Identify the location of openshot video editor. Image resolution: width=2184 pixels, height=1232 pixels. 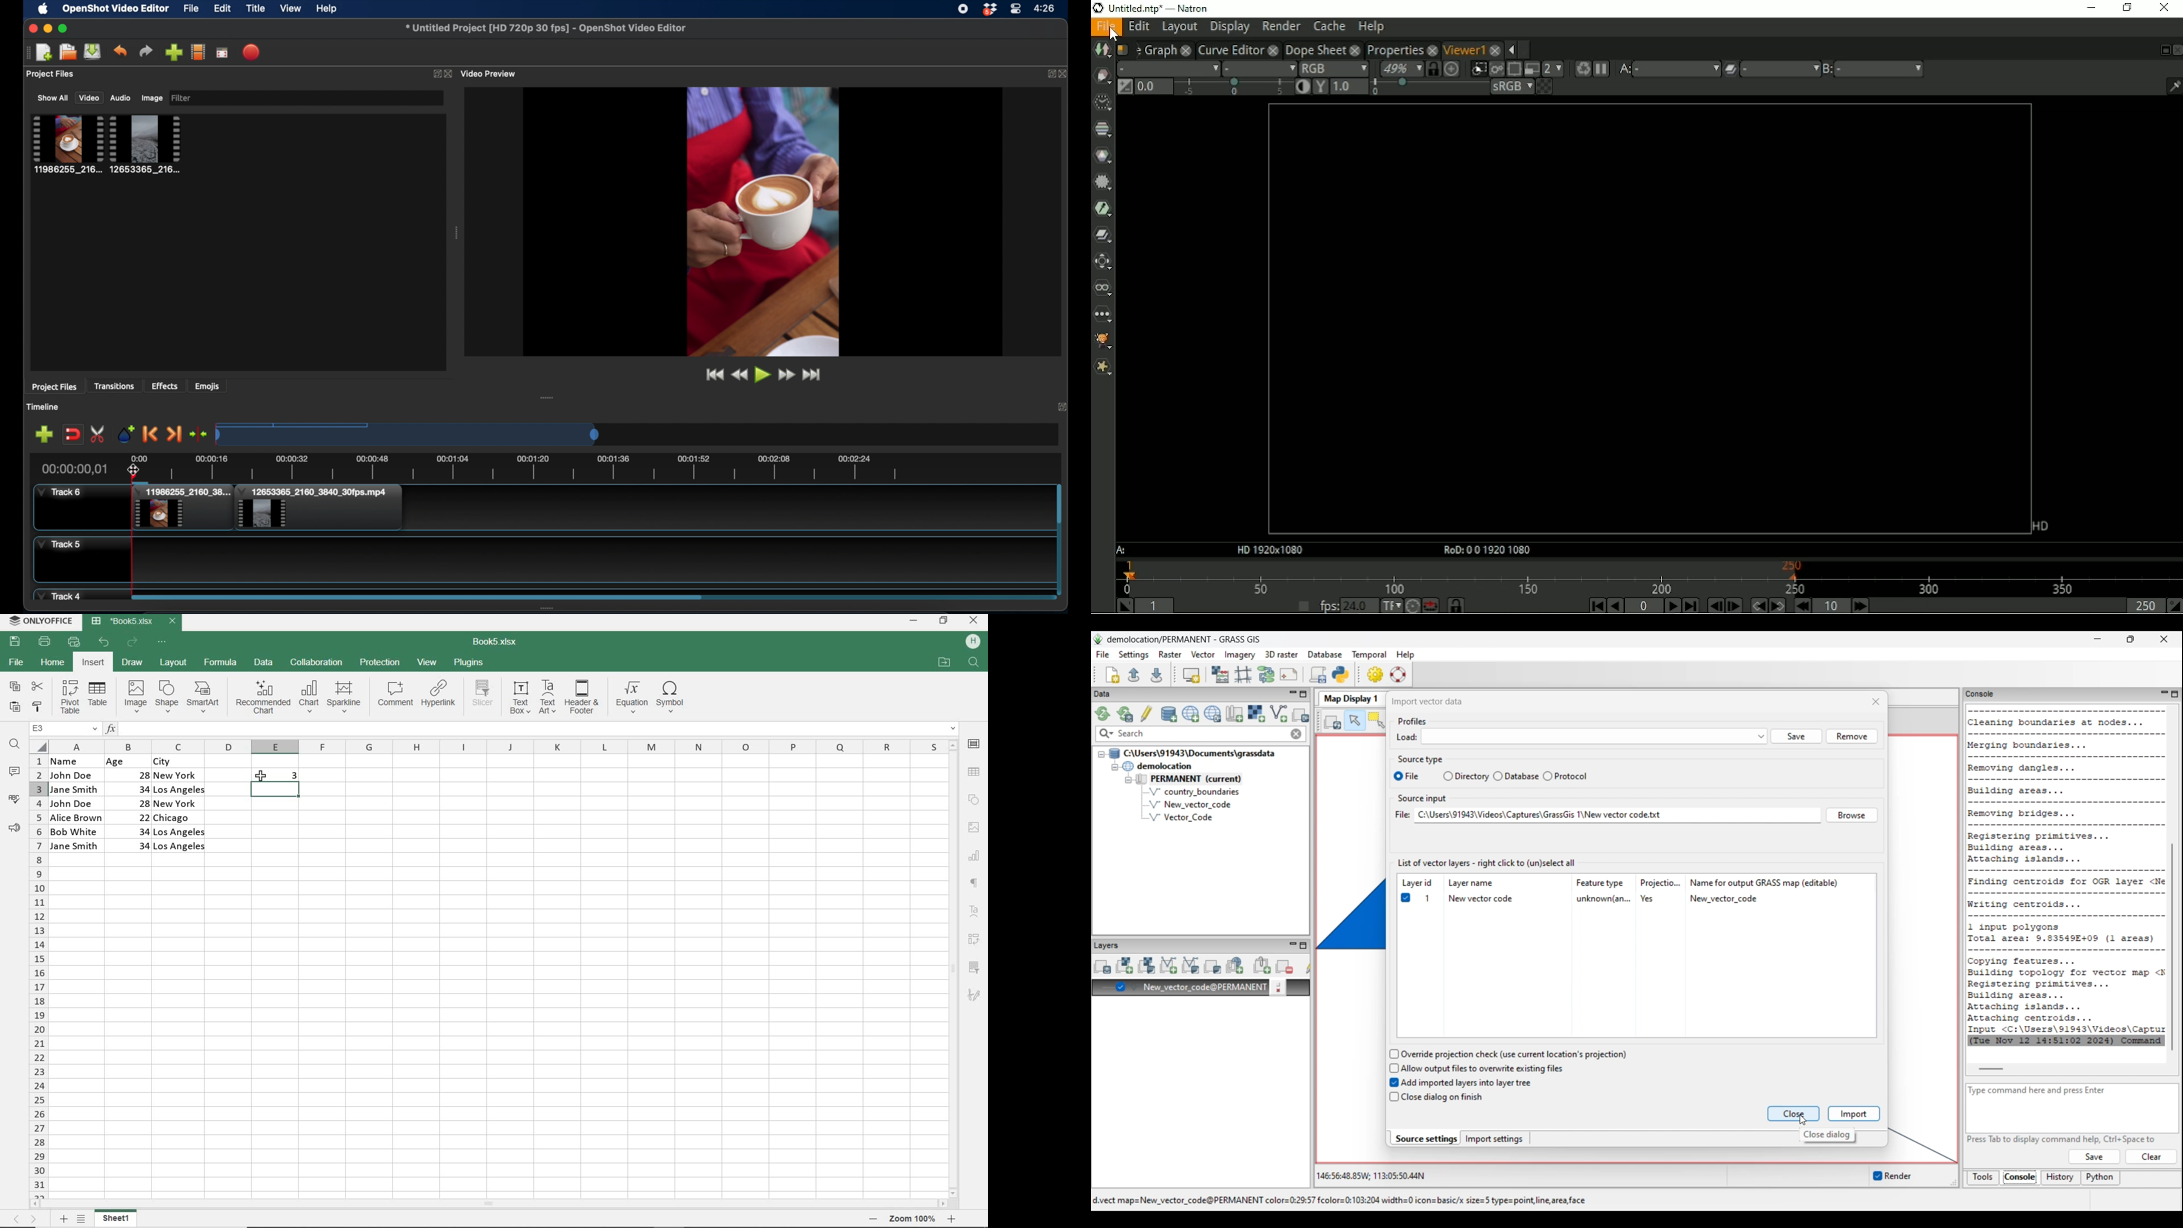
(116, 9).